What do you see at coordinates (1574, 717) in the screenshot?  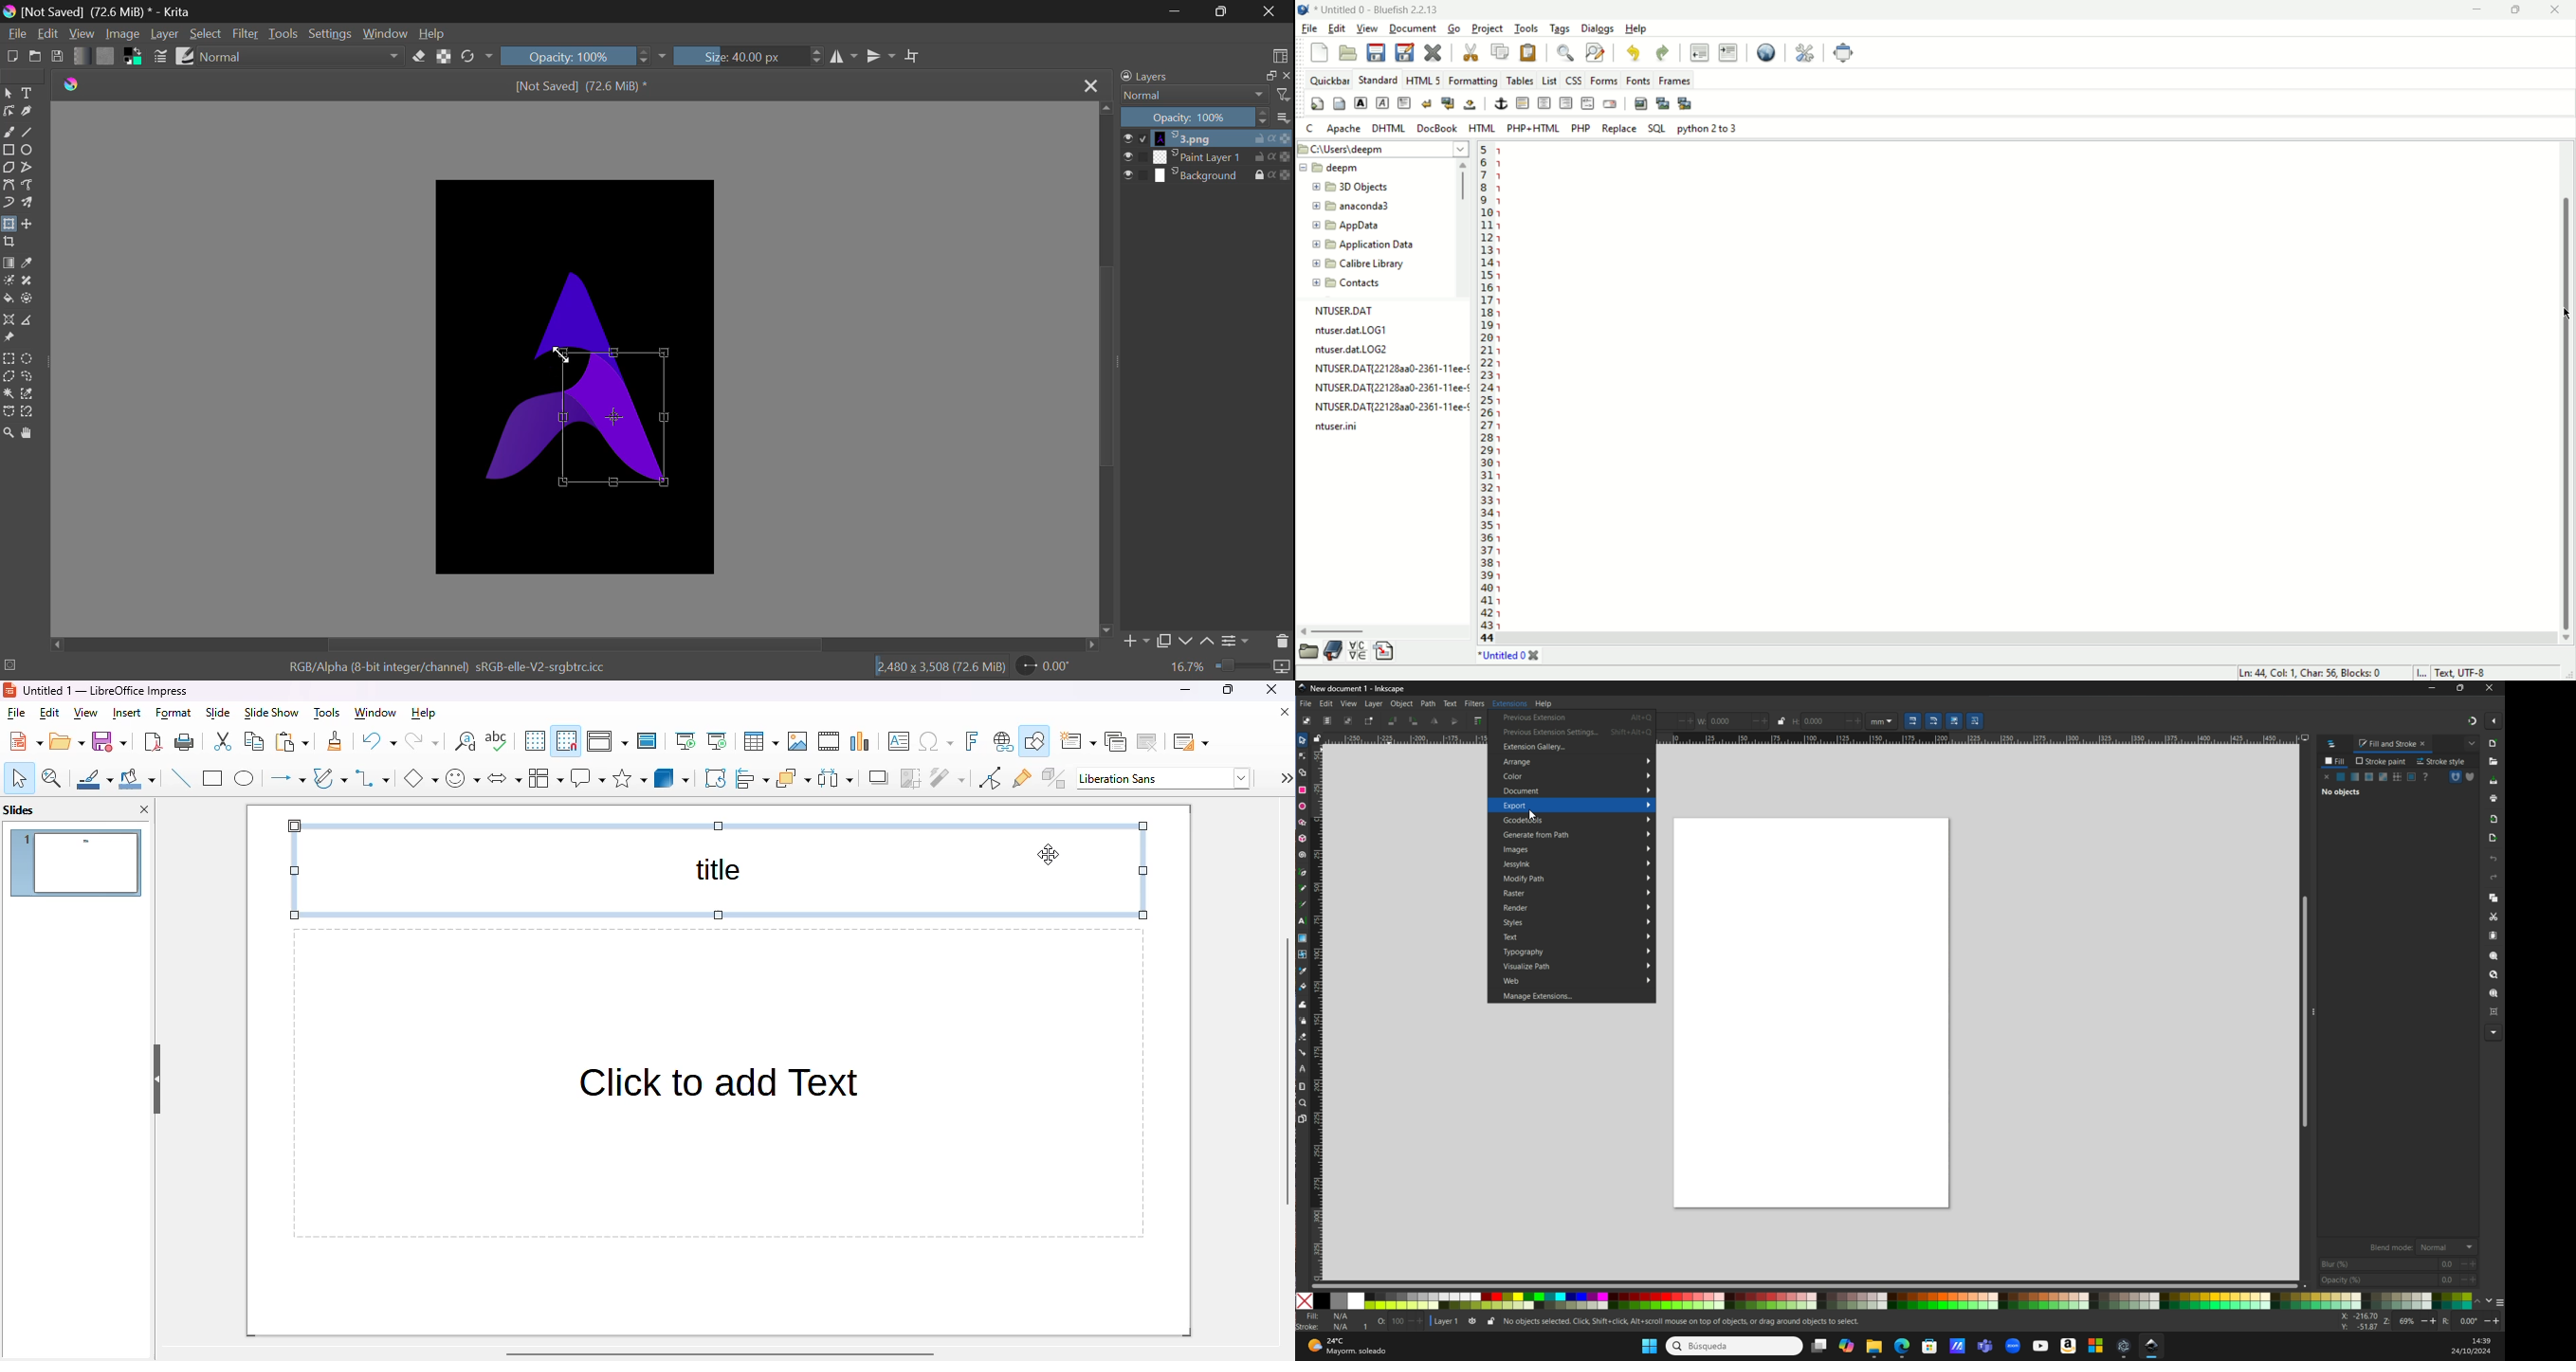 I see `Previous Extension` at bounding box center [1574, 717].